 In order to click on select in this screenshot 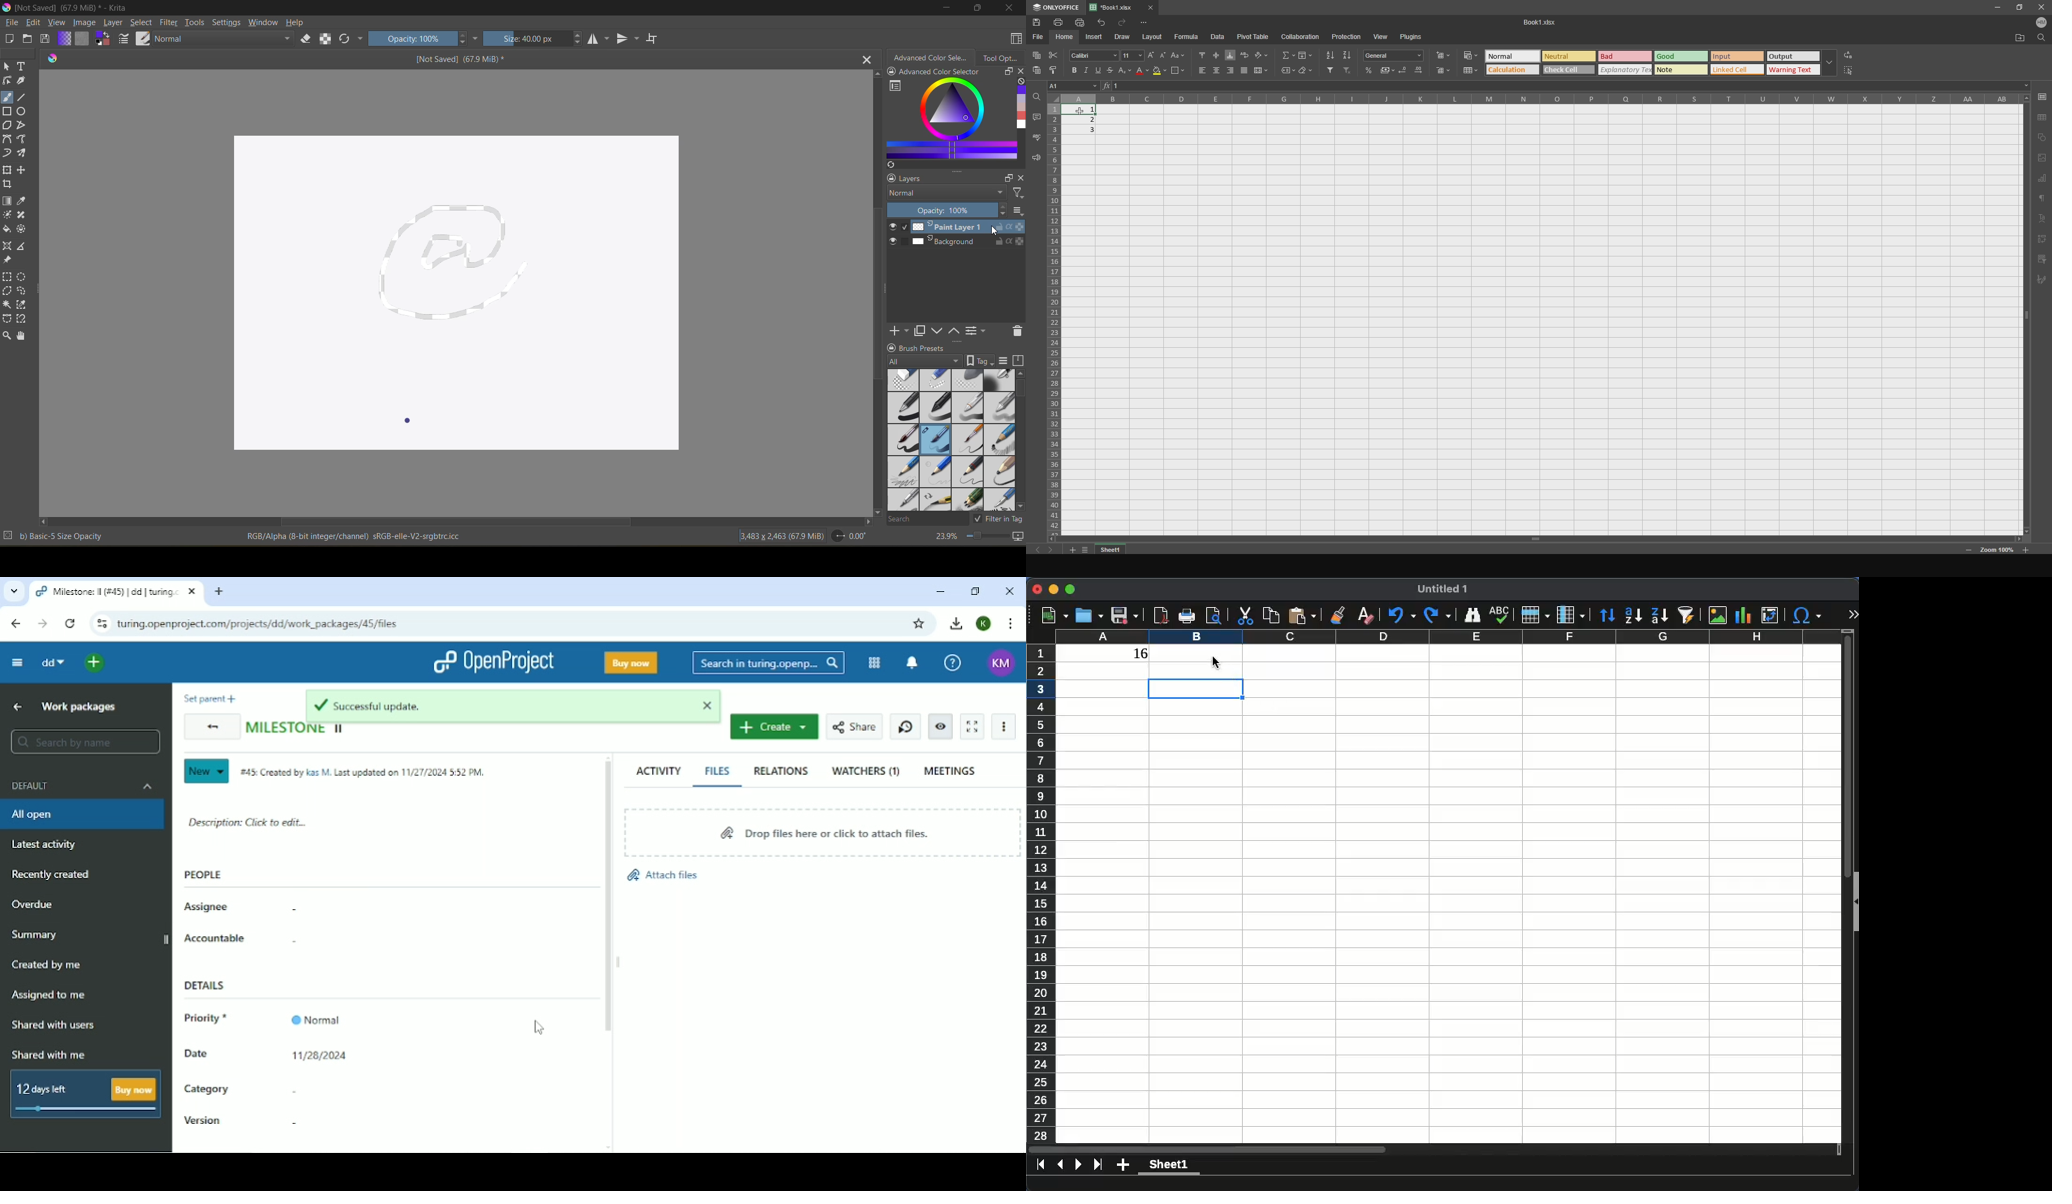, I will do `click(6, 67)`.